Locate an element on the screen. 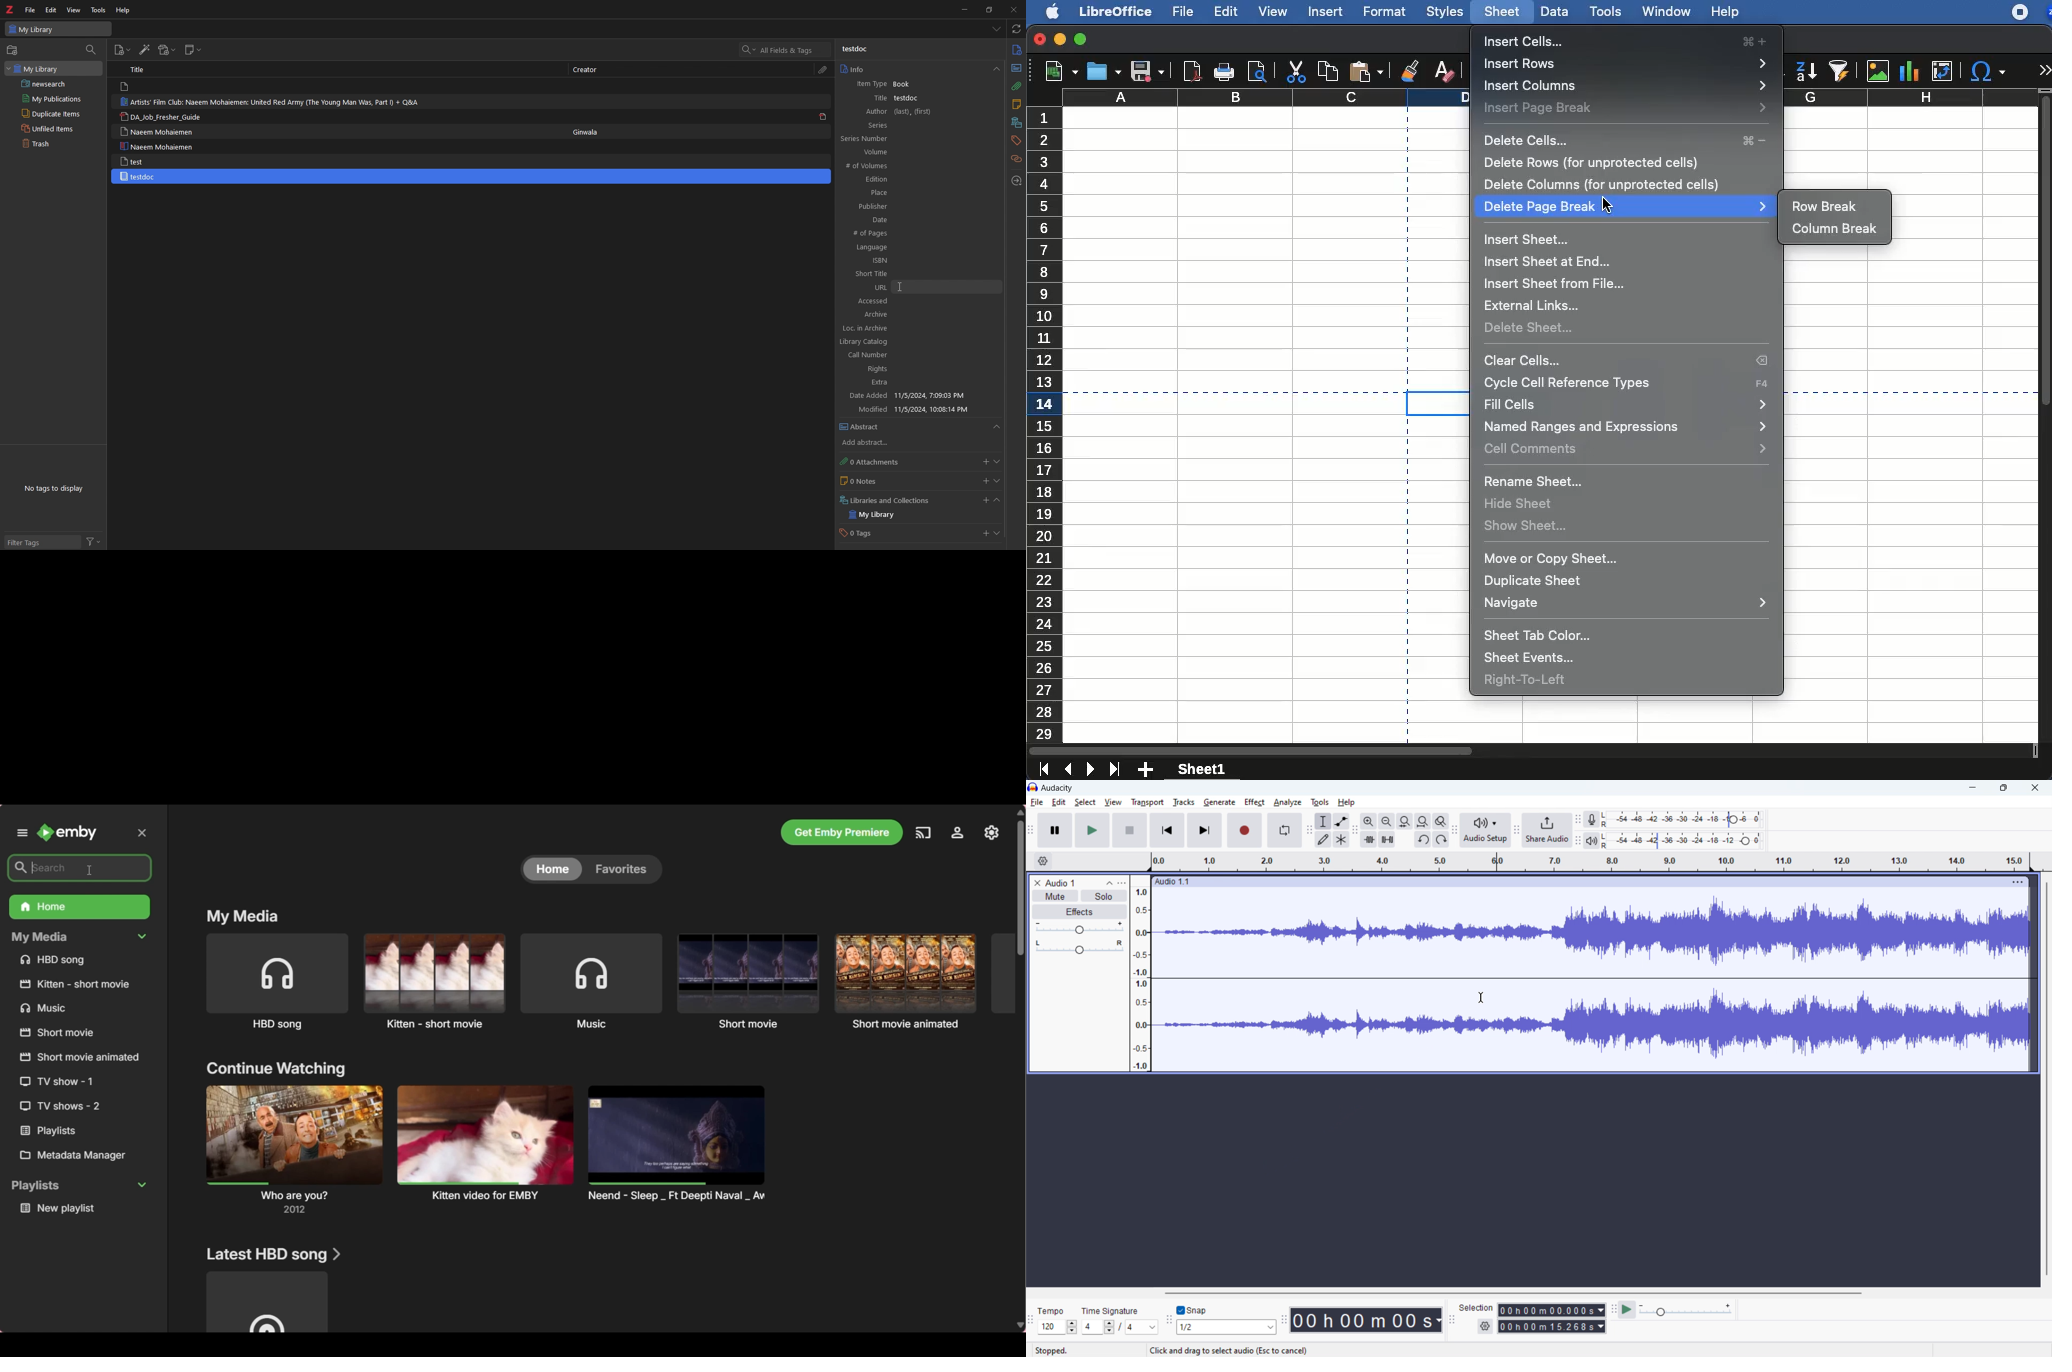 This screenshot has width=2072, height=1372. vertical scrollbar is located at coordinates (2047, 1076).